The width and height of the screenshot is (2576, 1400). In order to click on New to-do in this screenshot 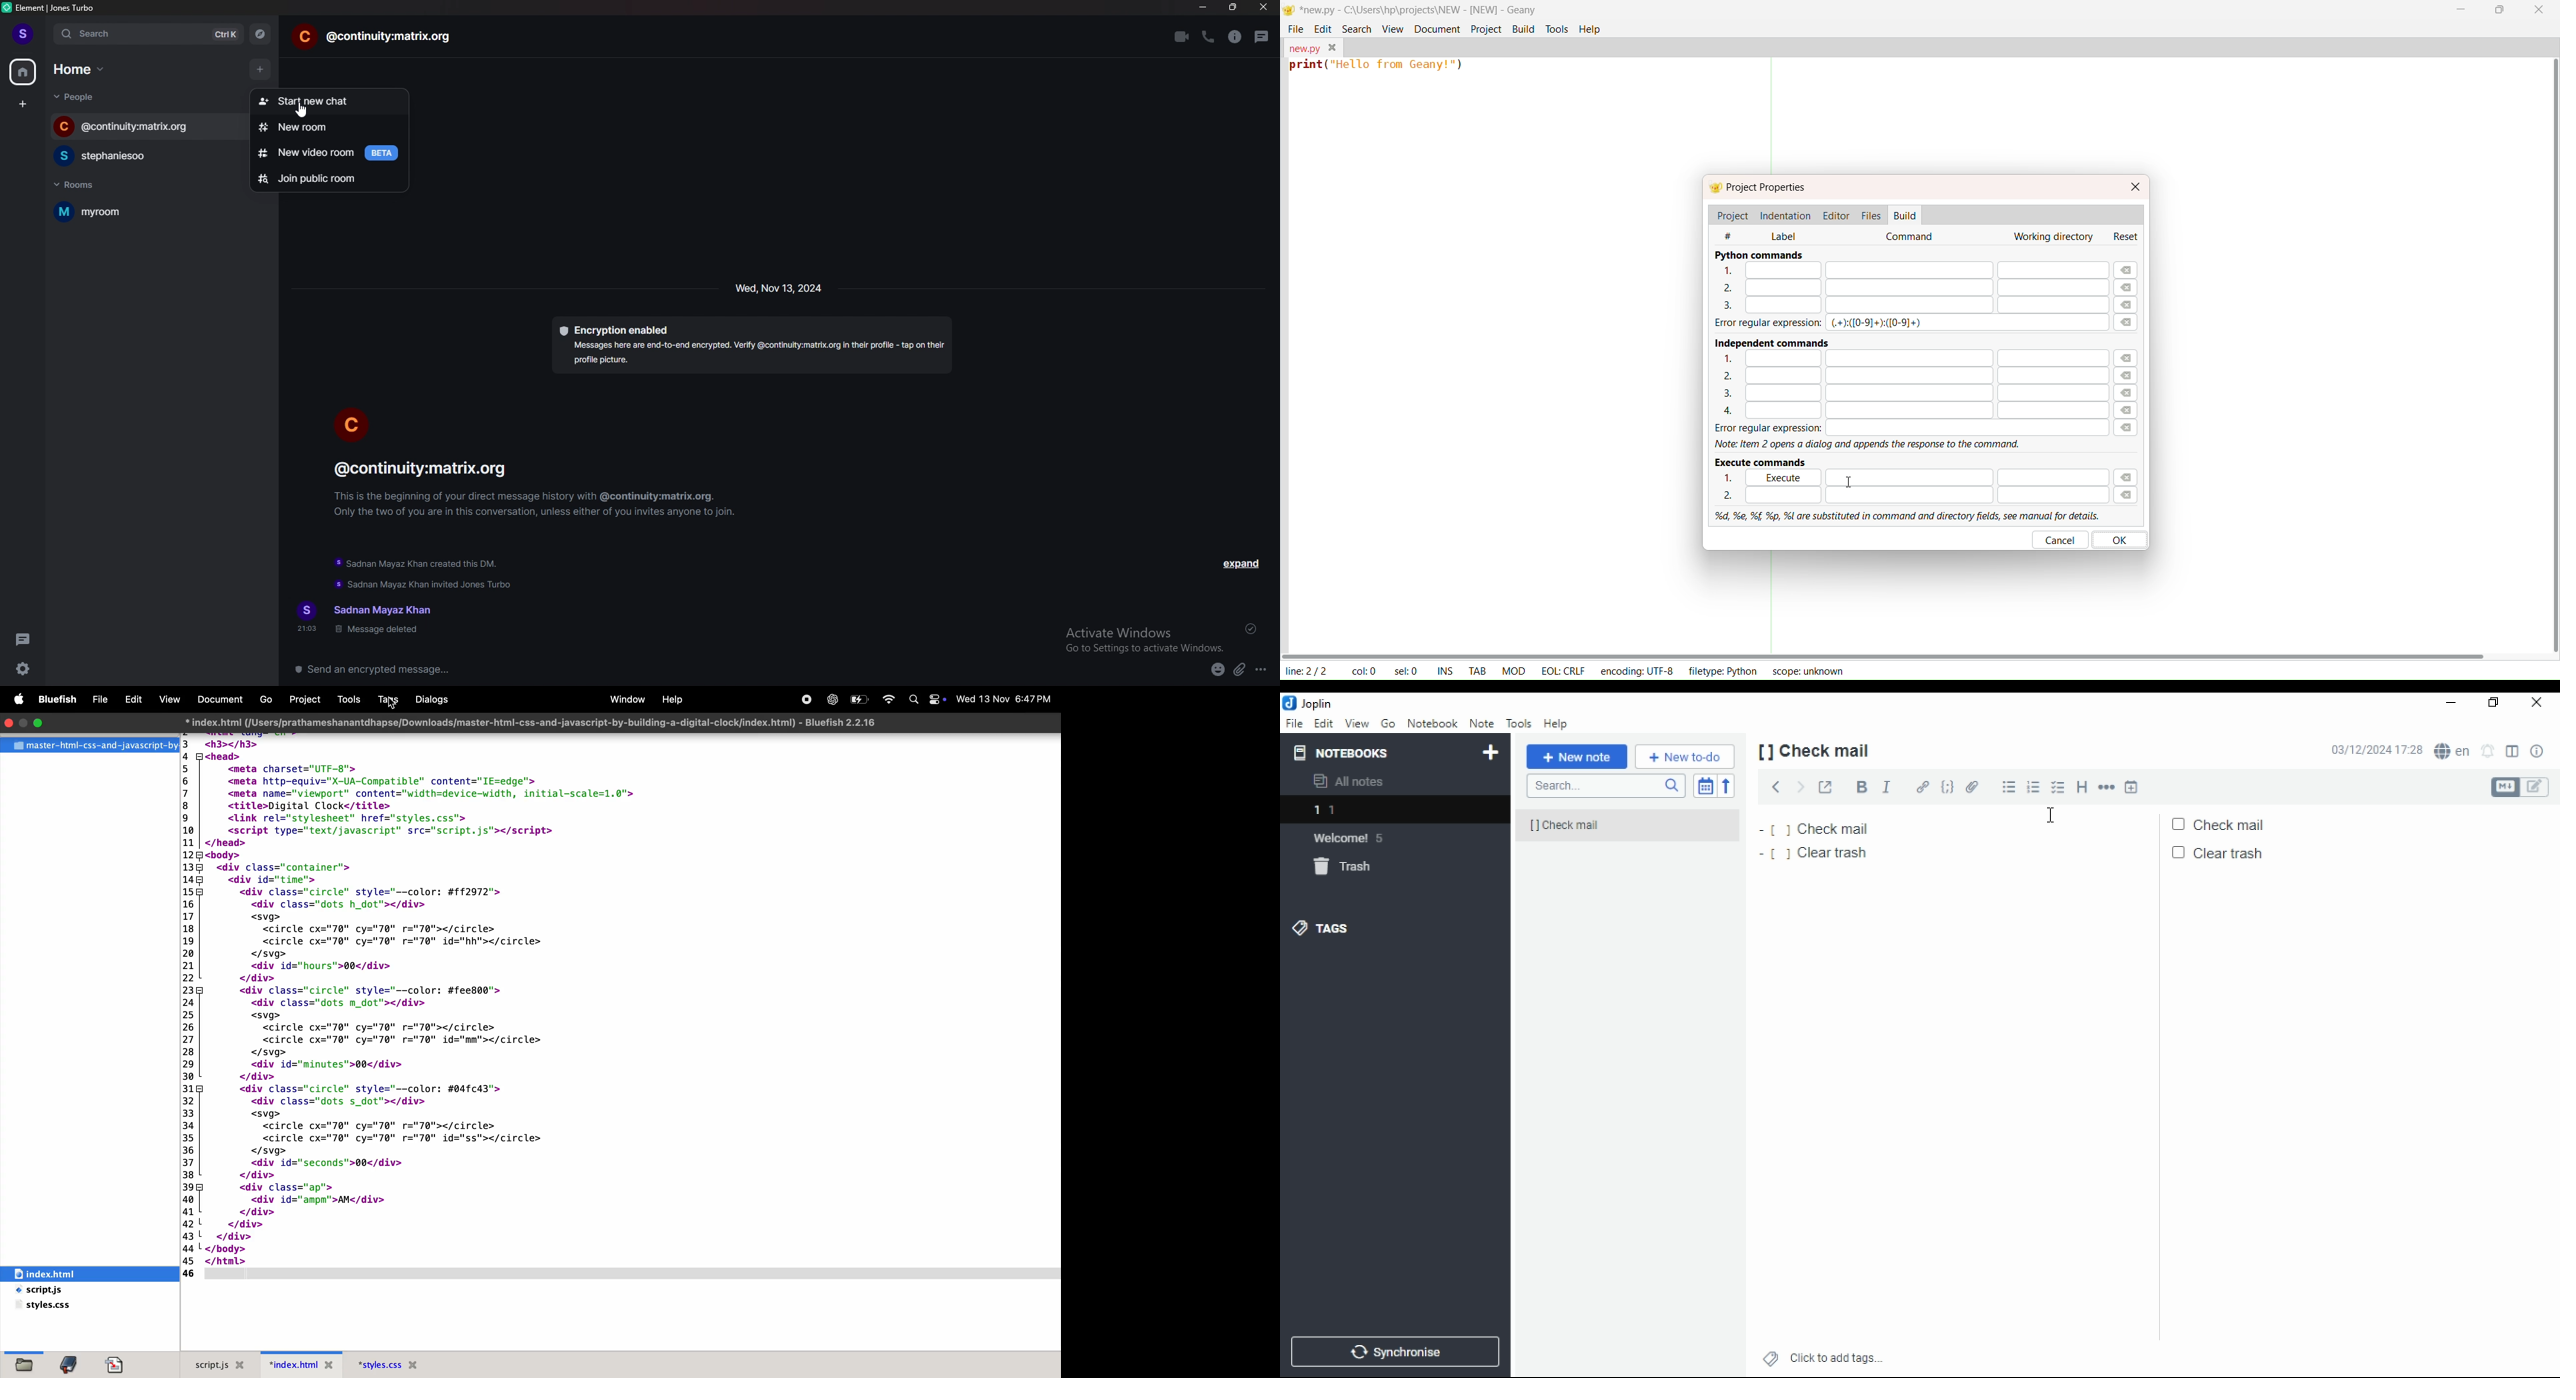, I will do `click(1685, 756)`.